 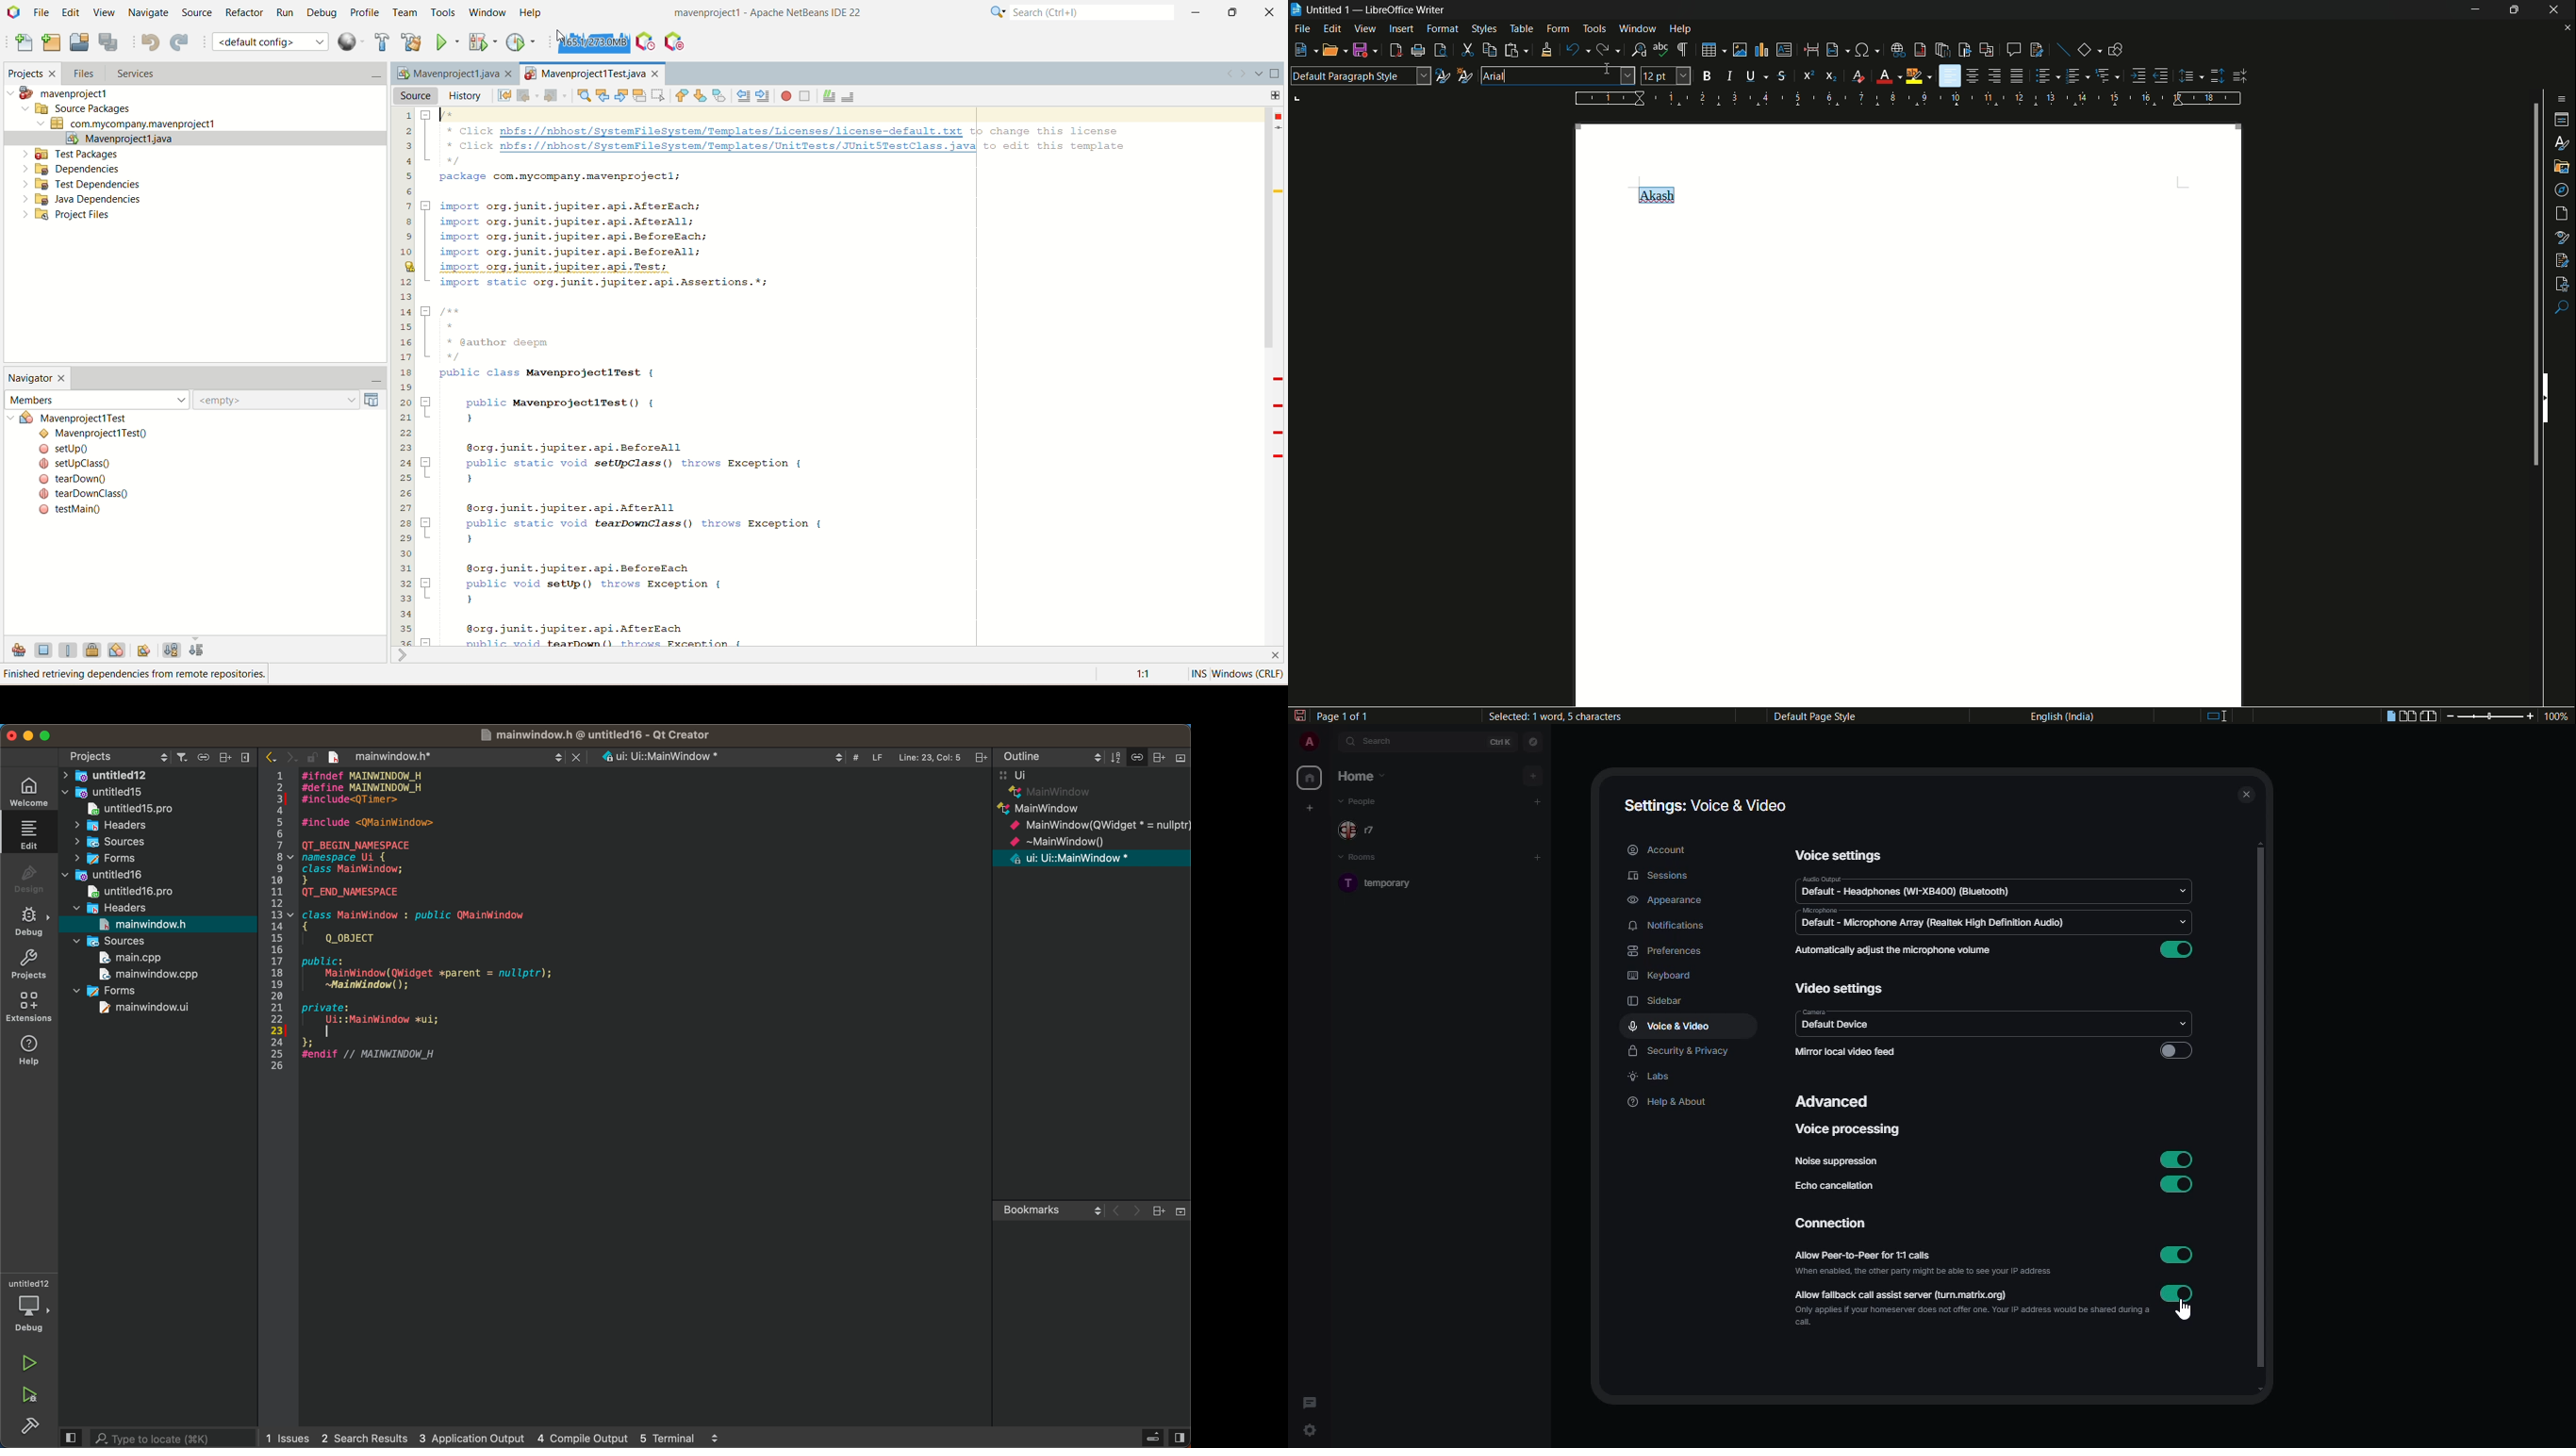 What do you see at coordinates (1836, 50) in the screenshot?
I see `insert field` at bounding box center [1836, 50].